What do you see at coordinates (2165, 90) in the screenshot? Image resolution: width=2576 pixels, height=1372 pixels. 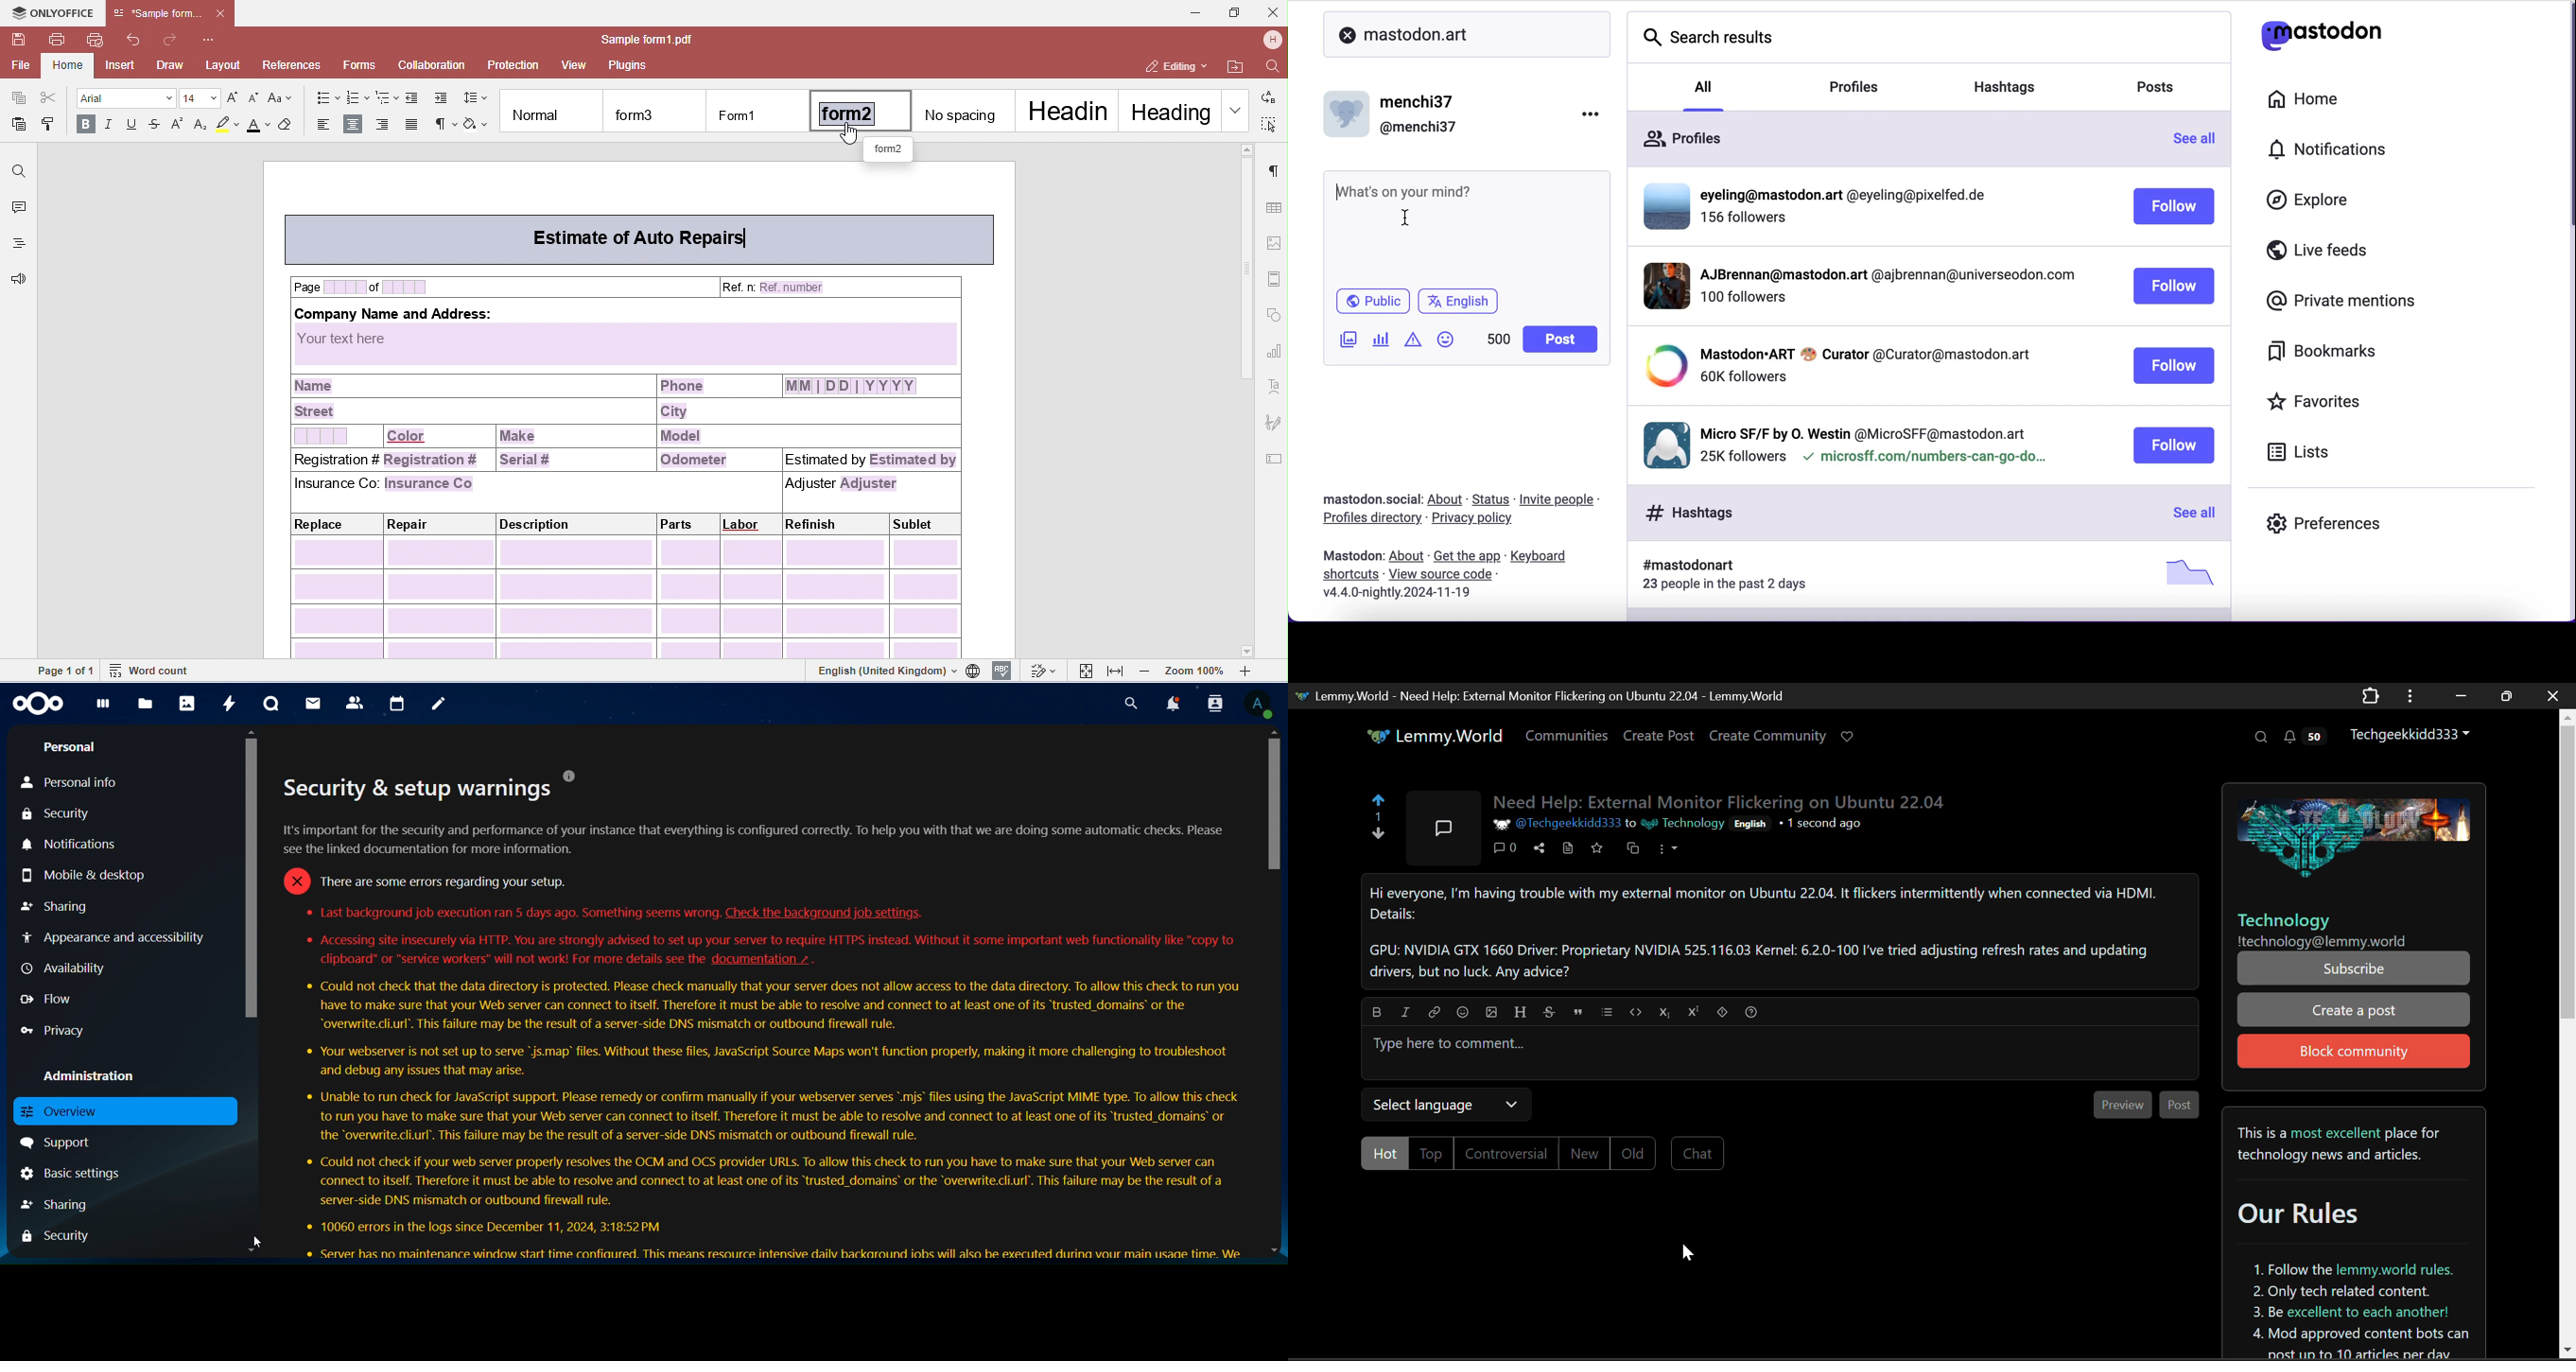 I see `posts` at bounding box center [2165, 90].